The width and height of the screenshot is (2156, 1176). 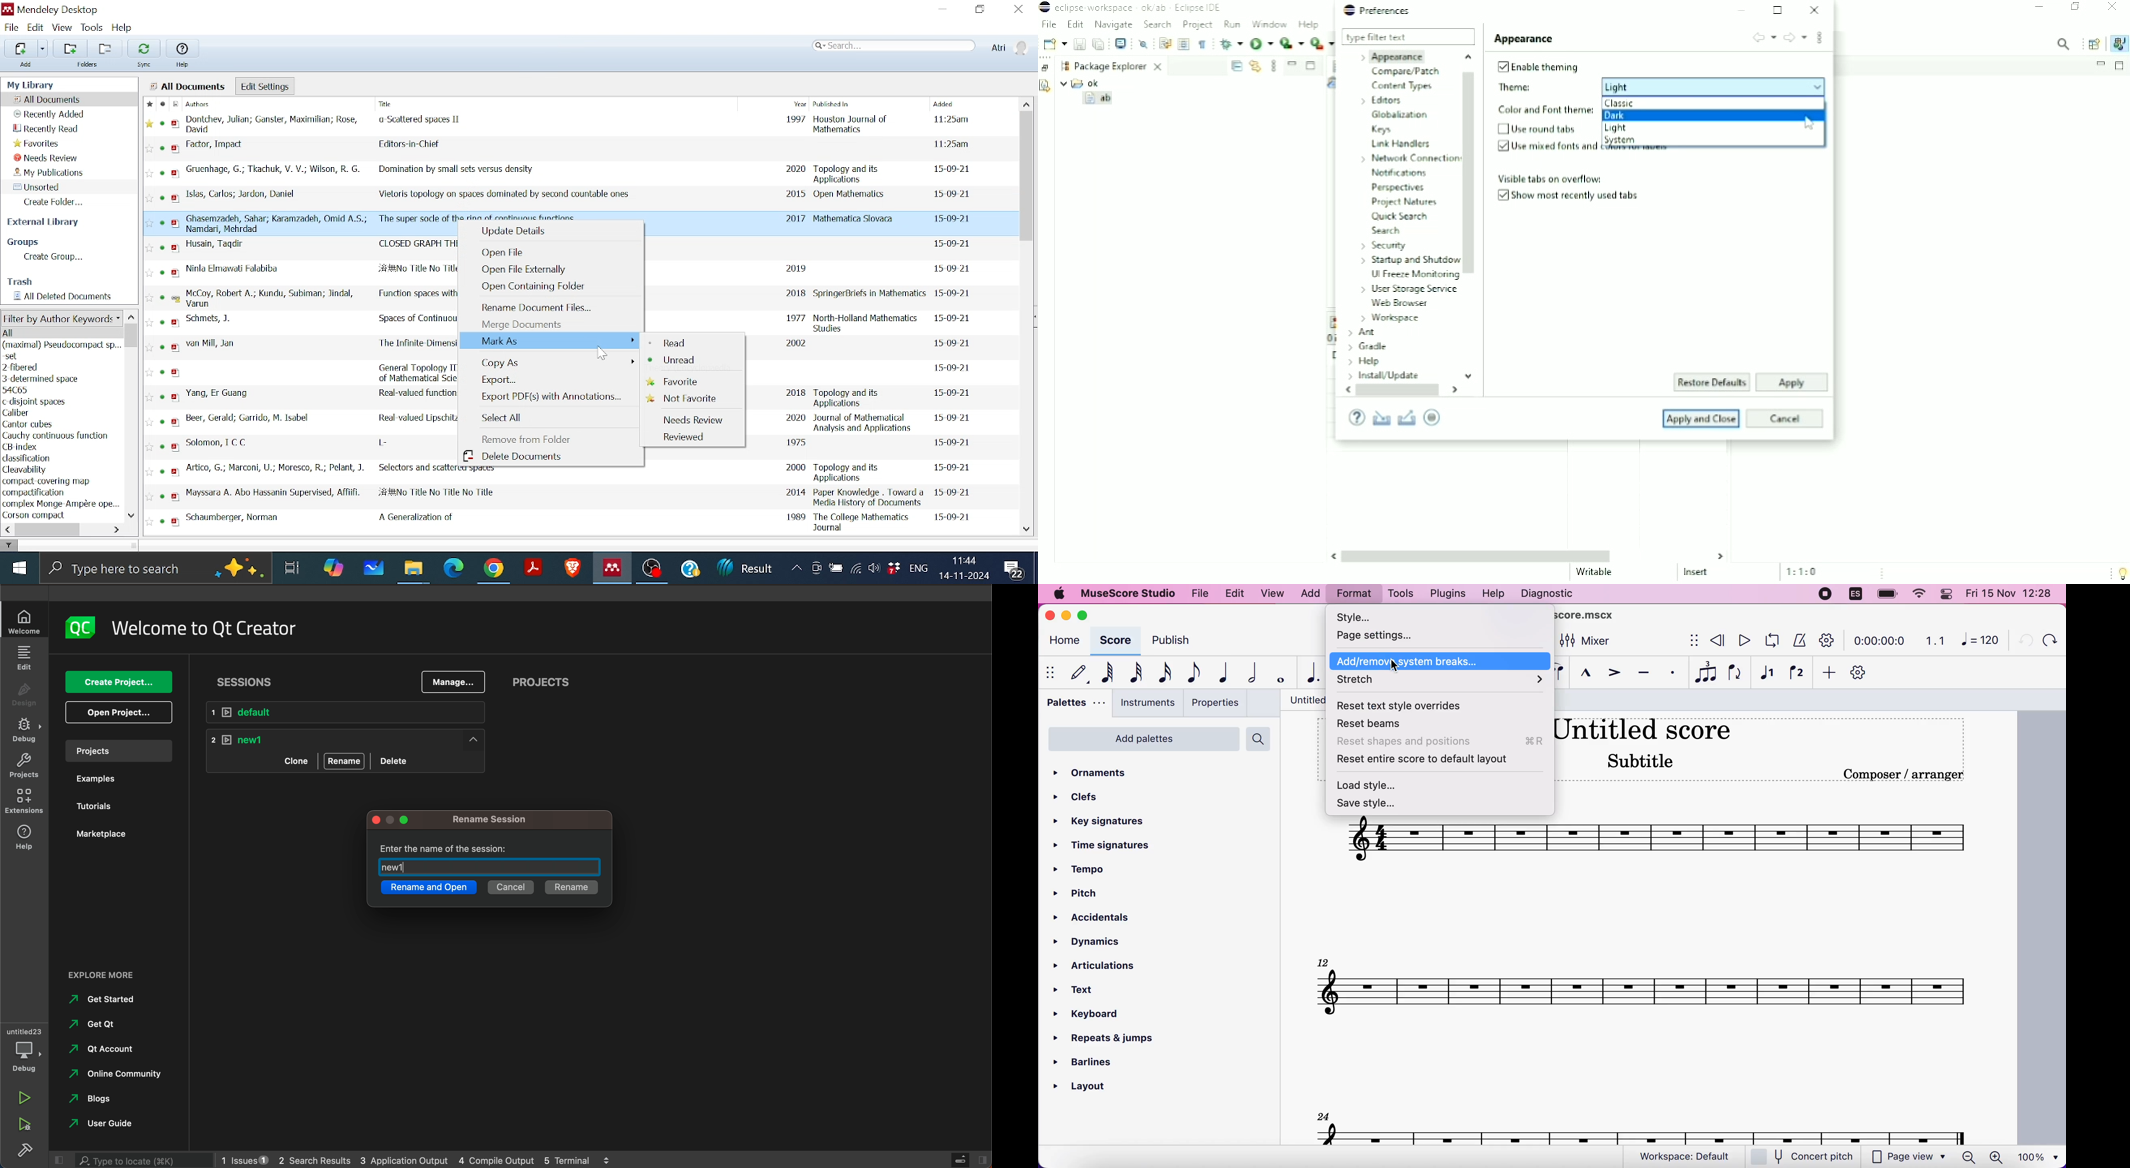 What do you see at coordinates (1383, 245) in the screenshot?
I see `Security` at bounding box center [1383, 245].